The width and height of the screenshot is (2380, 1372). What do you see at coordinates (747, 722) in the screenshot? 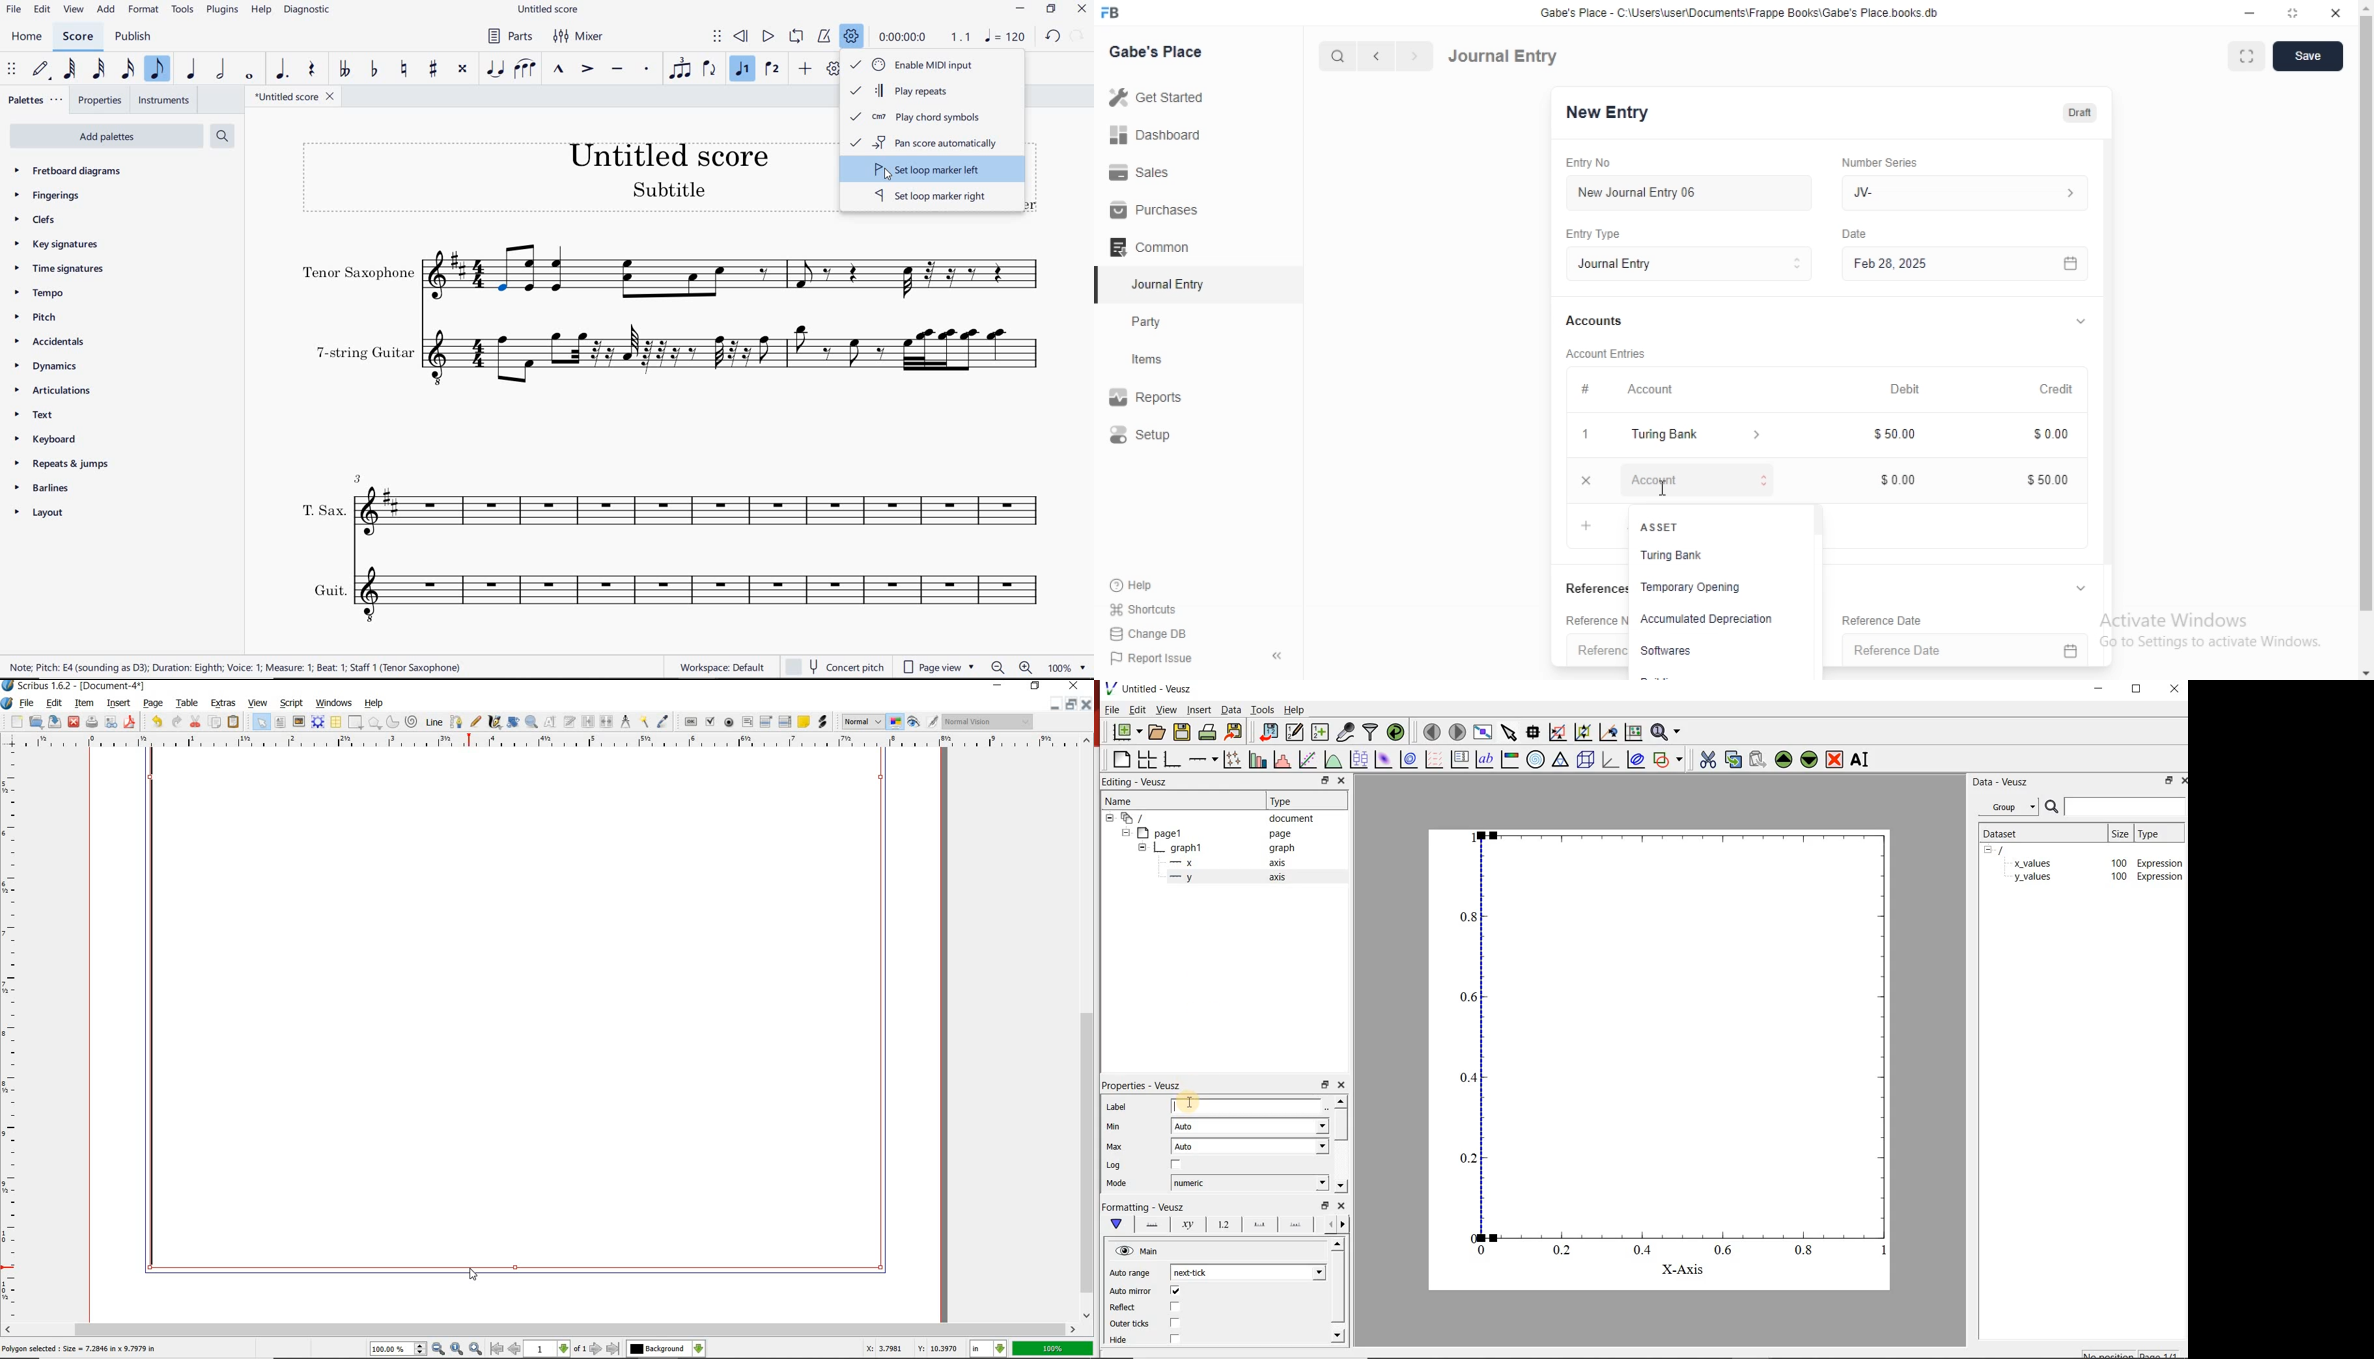
I see `pdf text field` at bounding box center [747, 722].